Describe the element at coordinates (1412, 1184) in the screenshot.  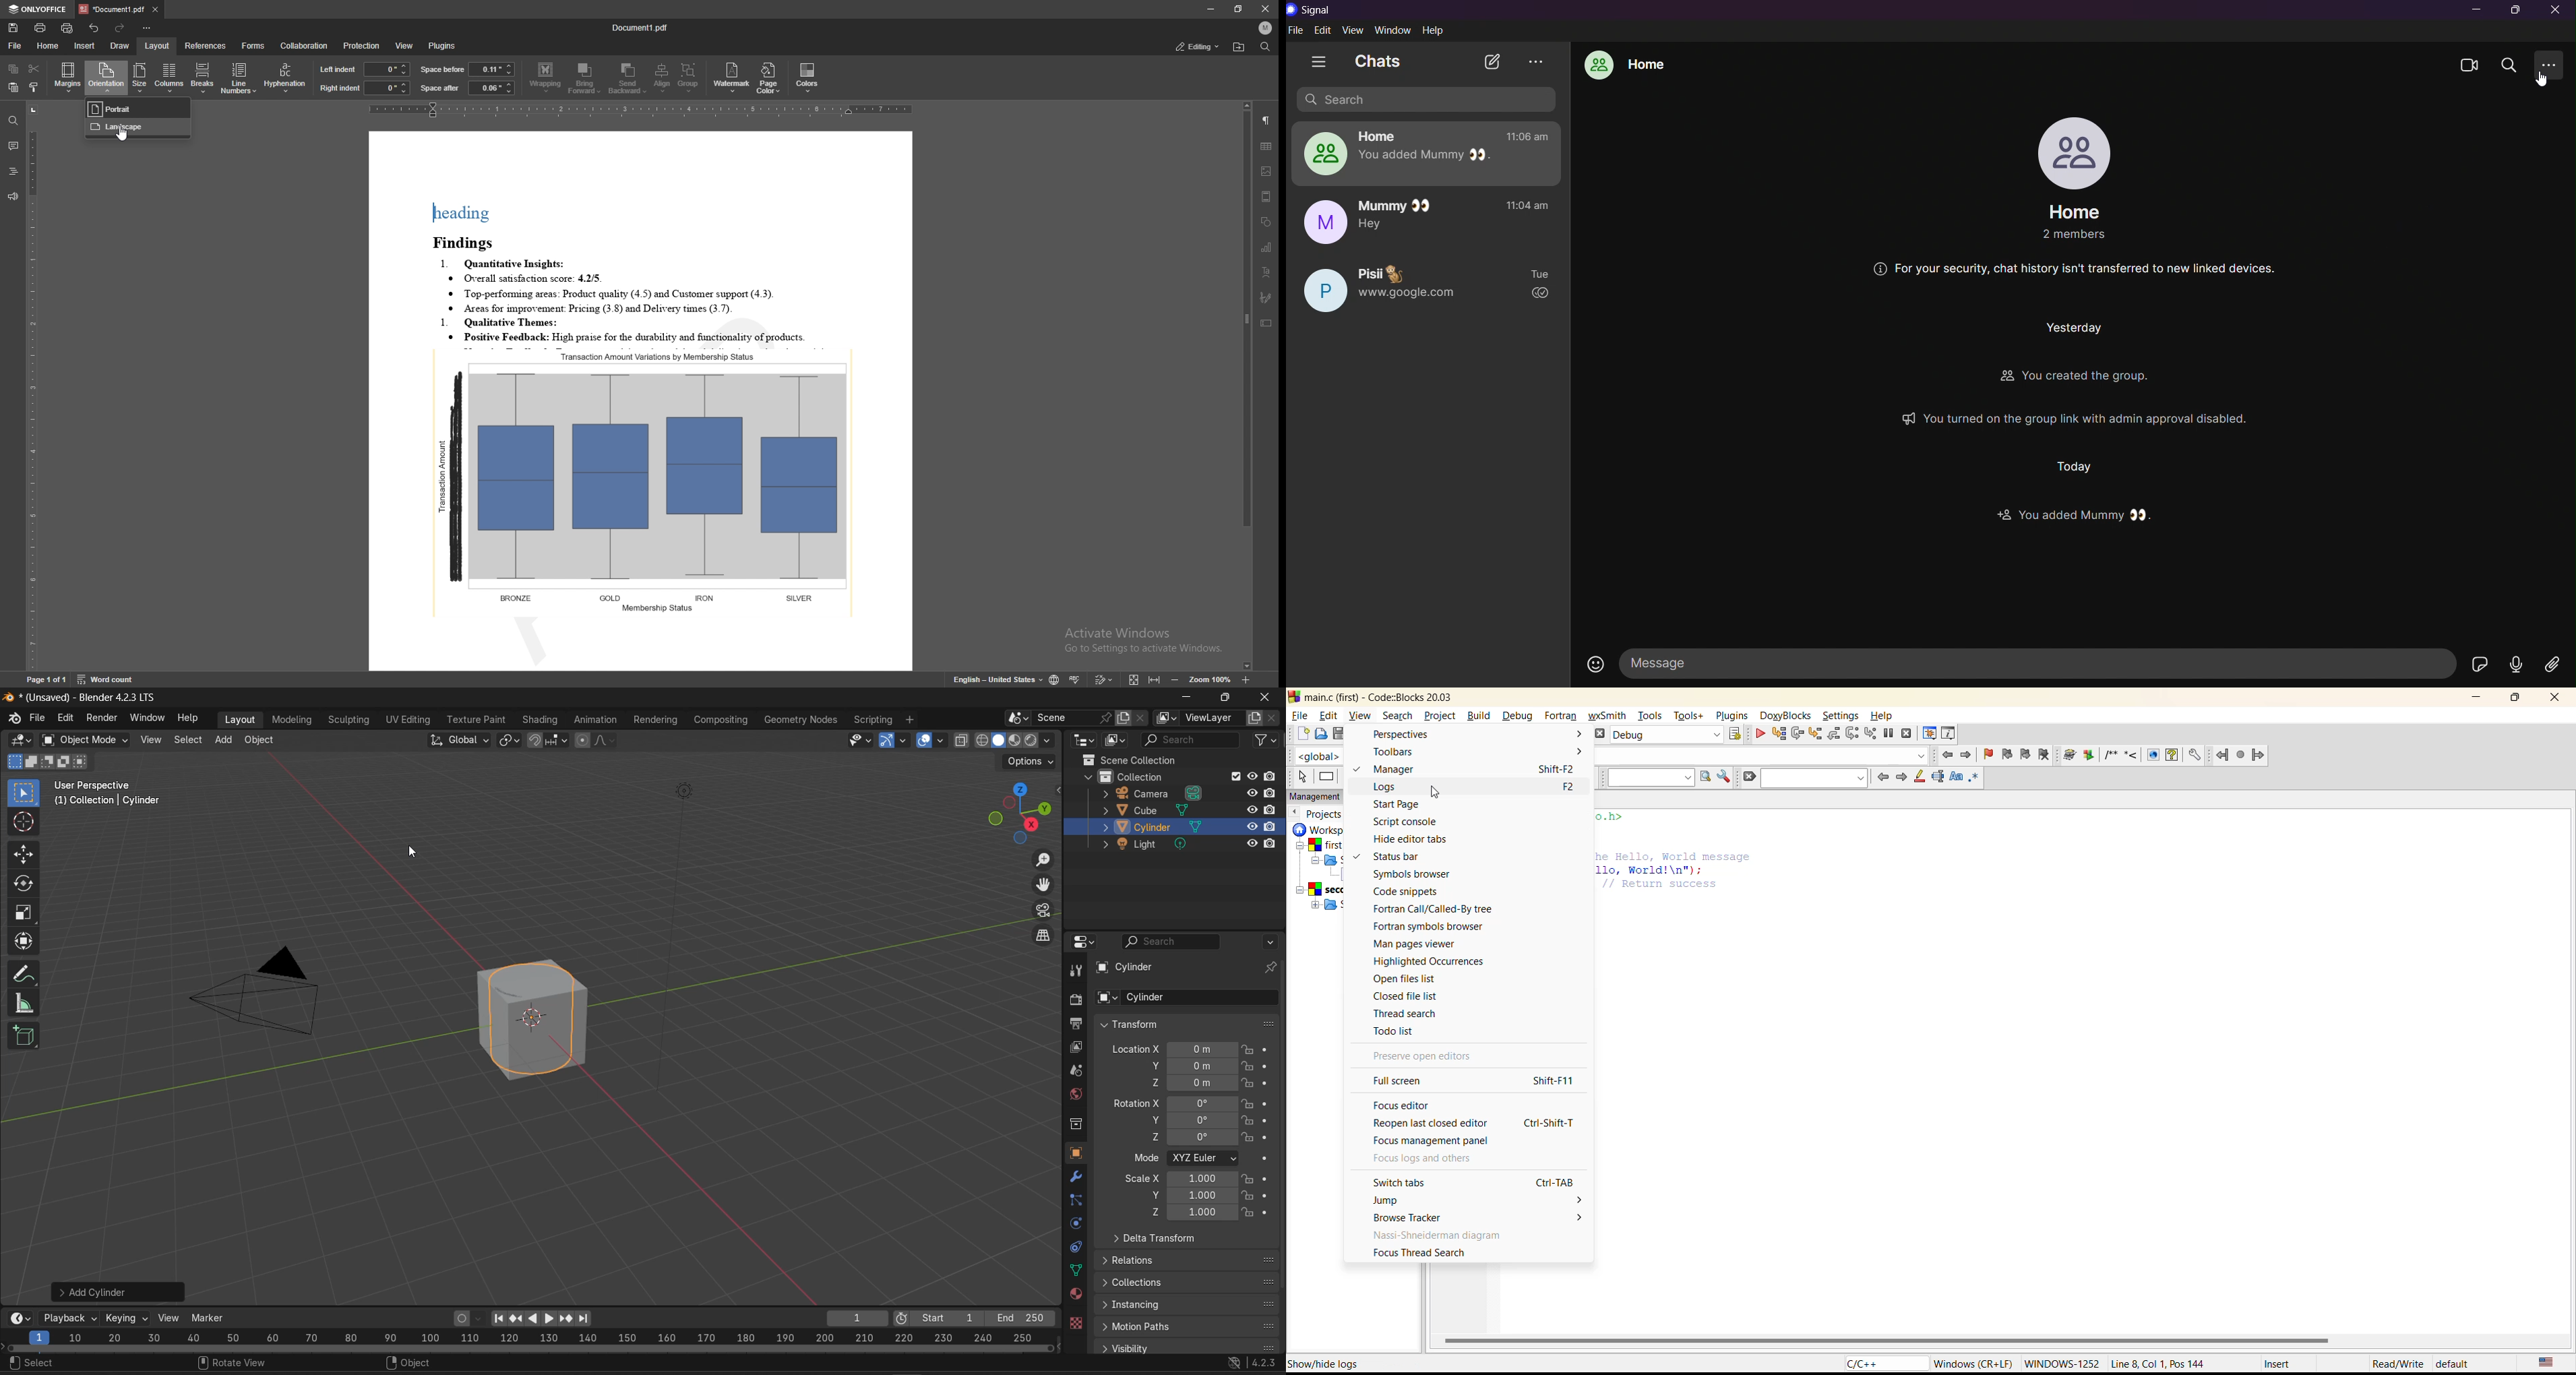
I see `switch tabs` at that location.